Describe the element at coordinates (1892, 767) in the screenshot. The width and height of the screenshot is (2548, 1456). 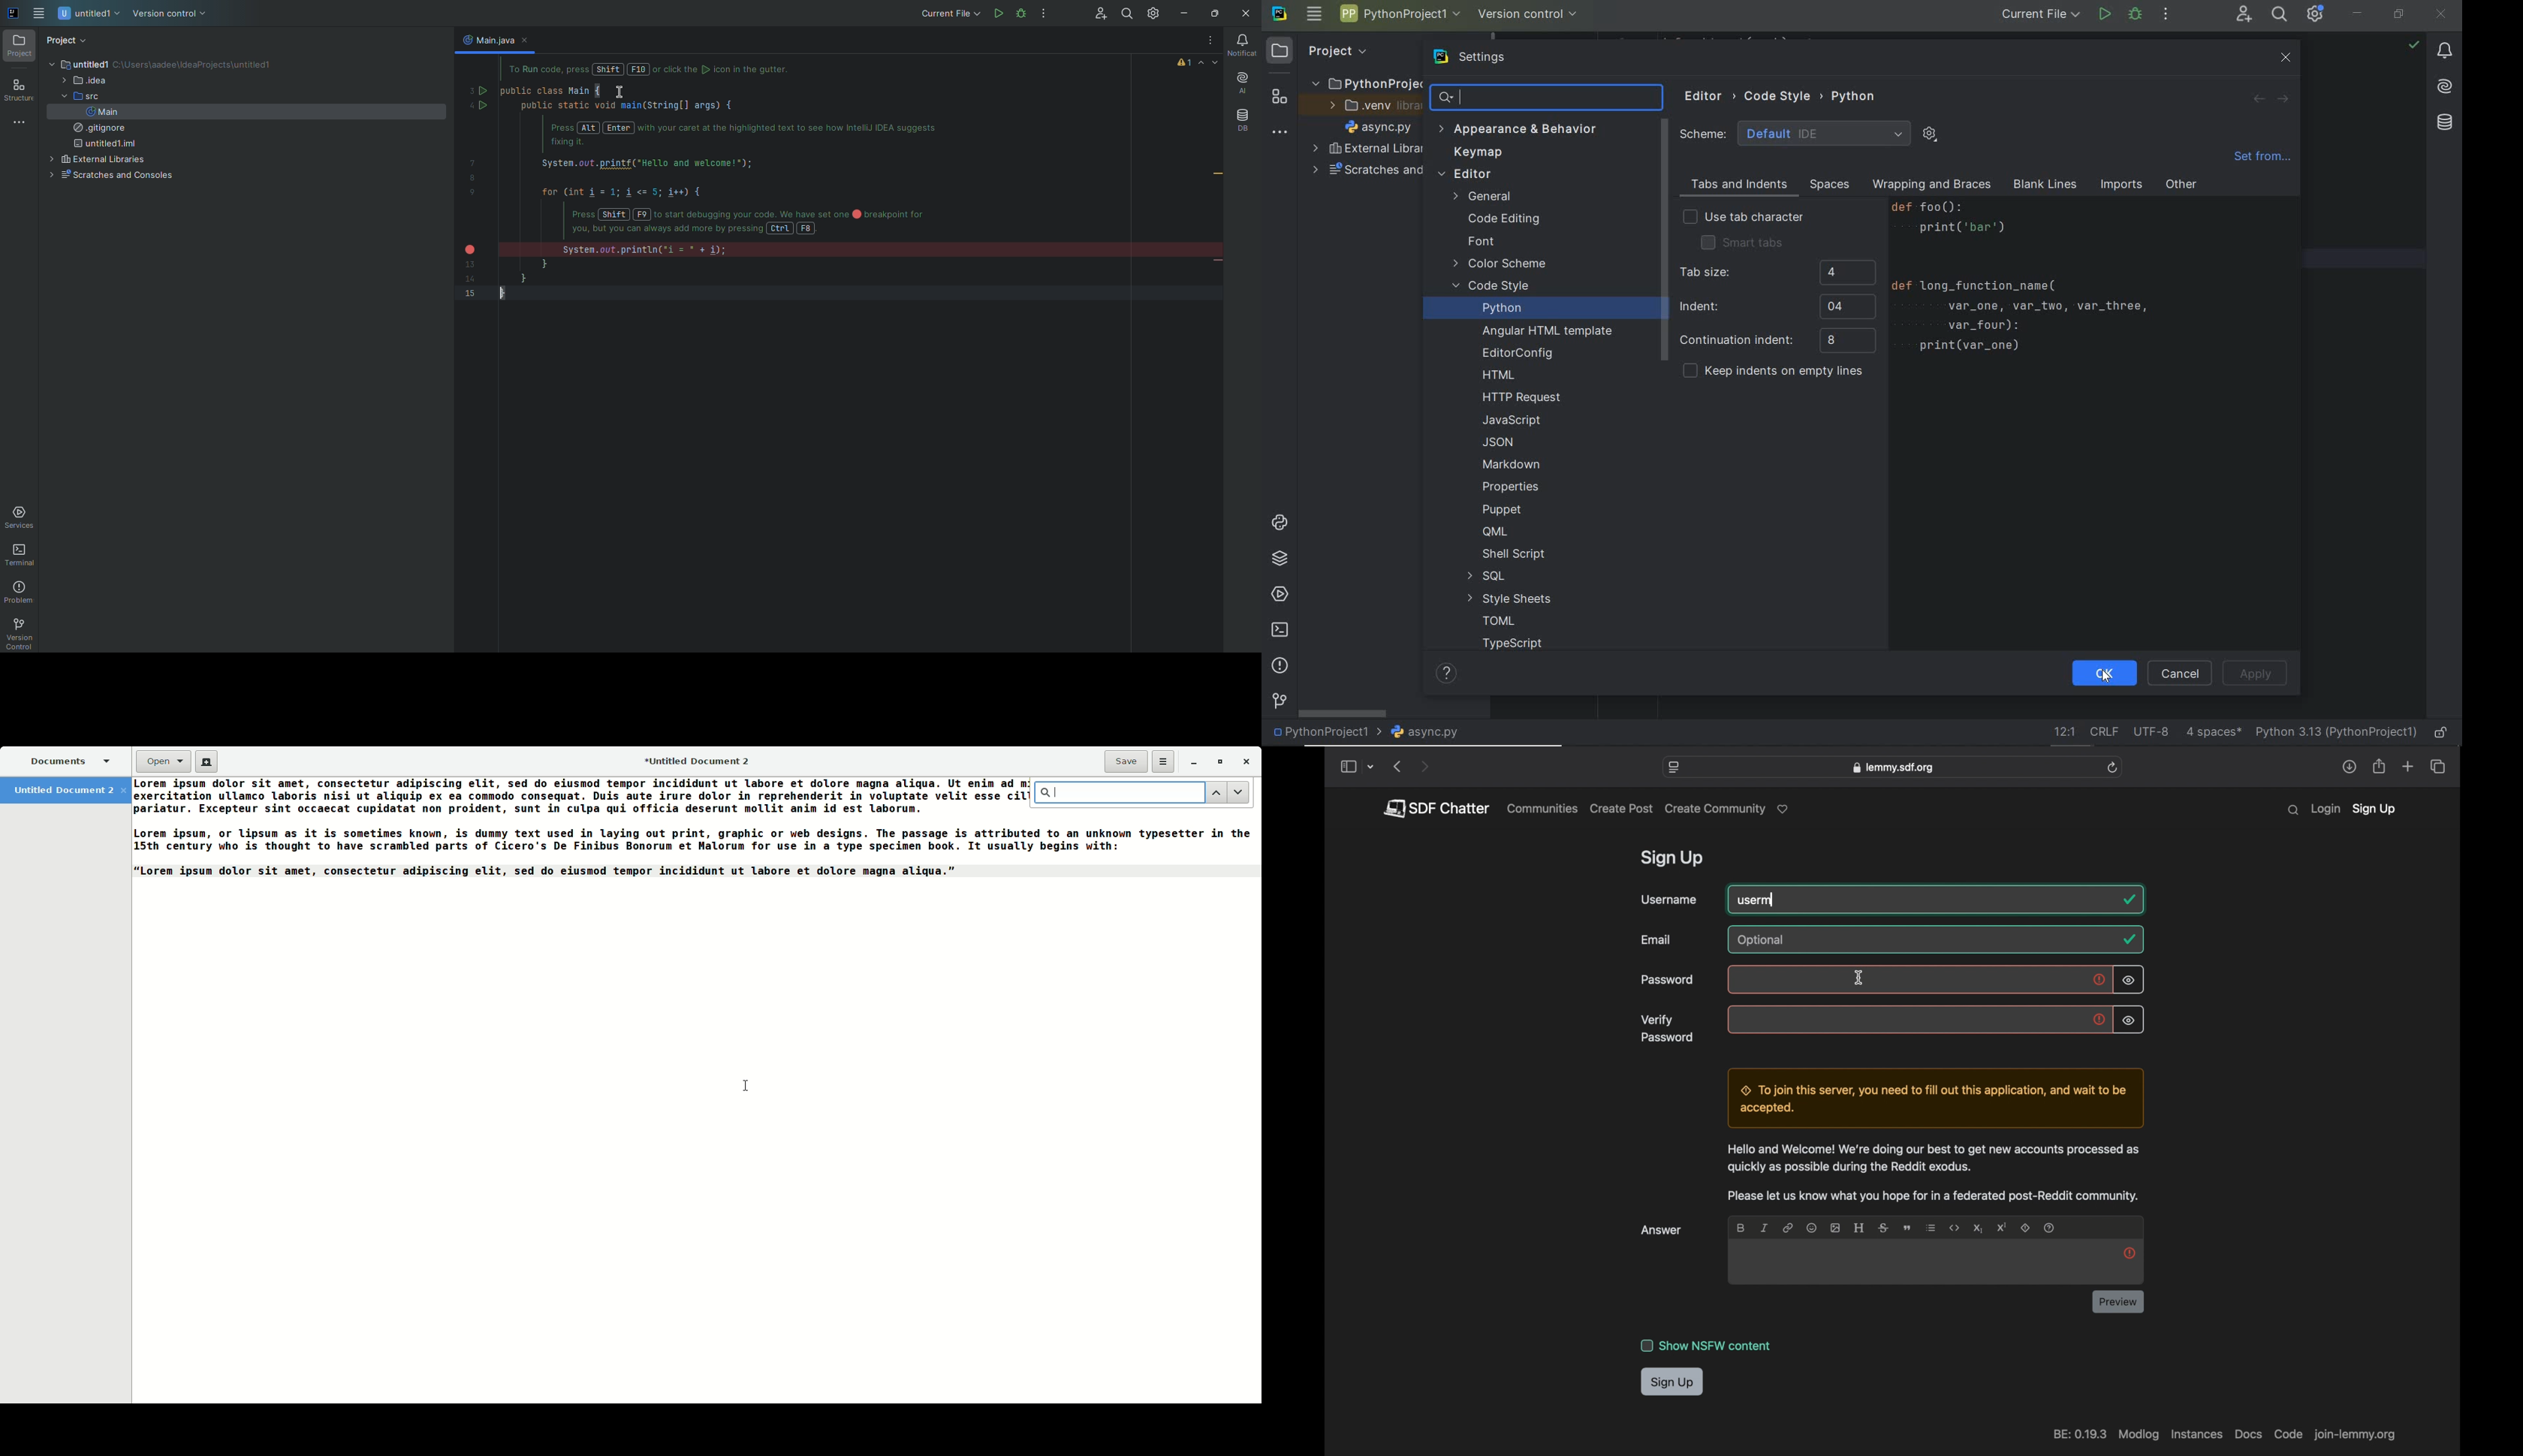
I see `web address` at that location.